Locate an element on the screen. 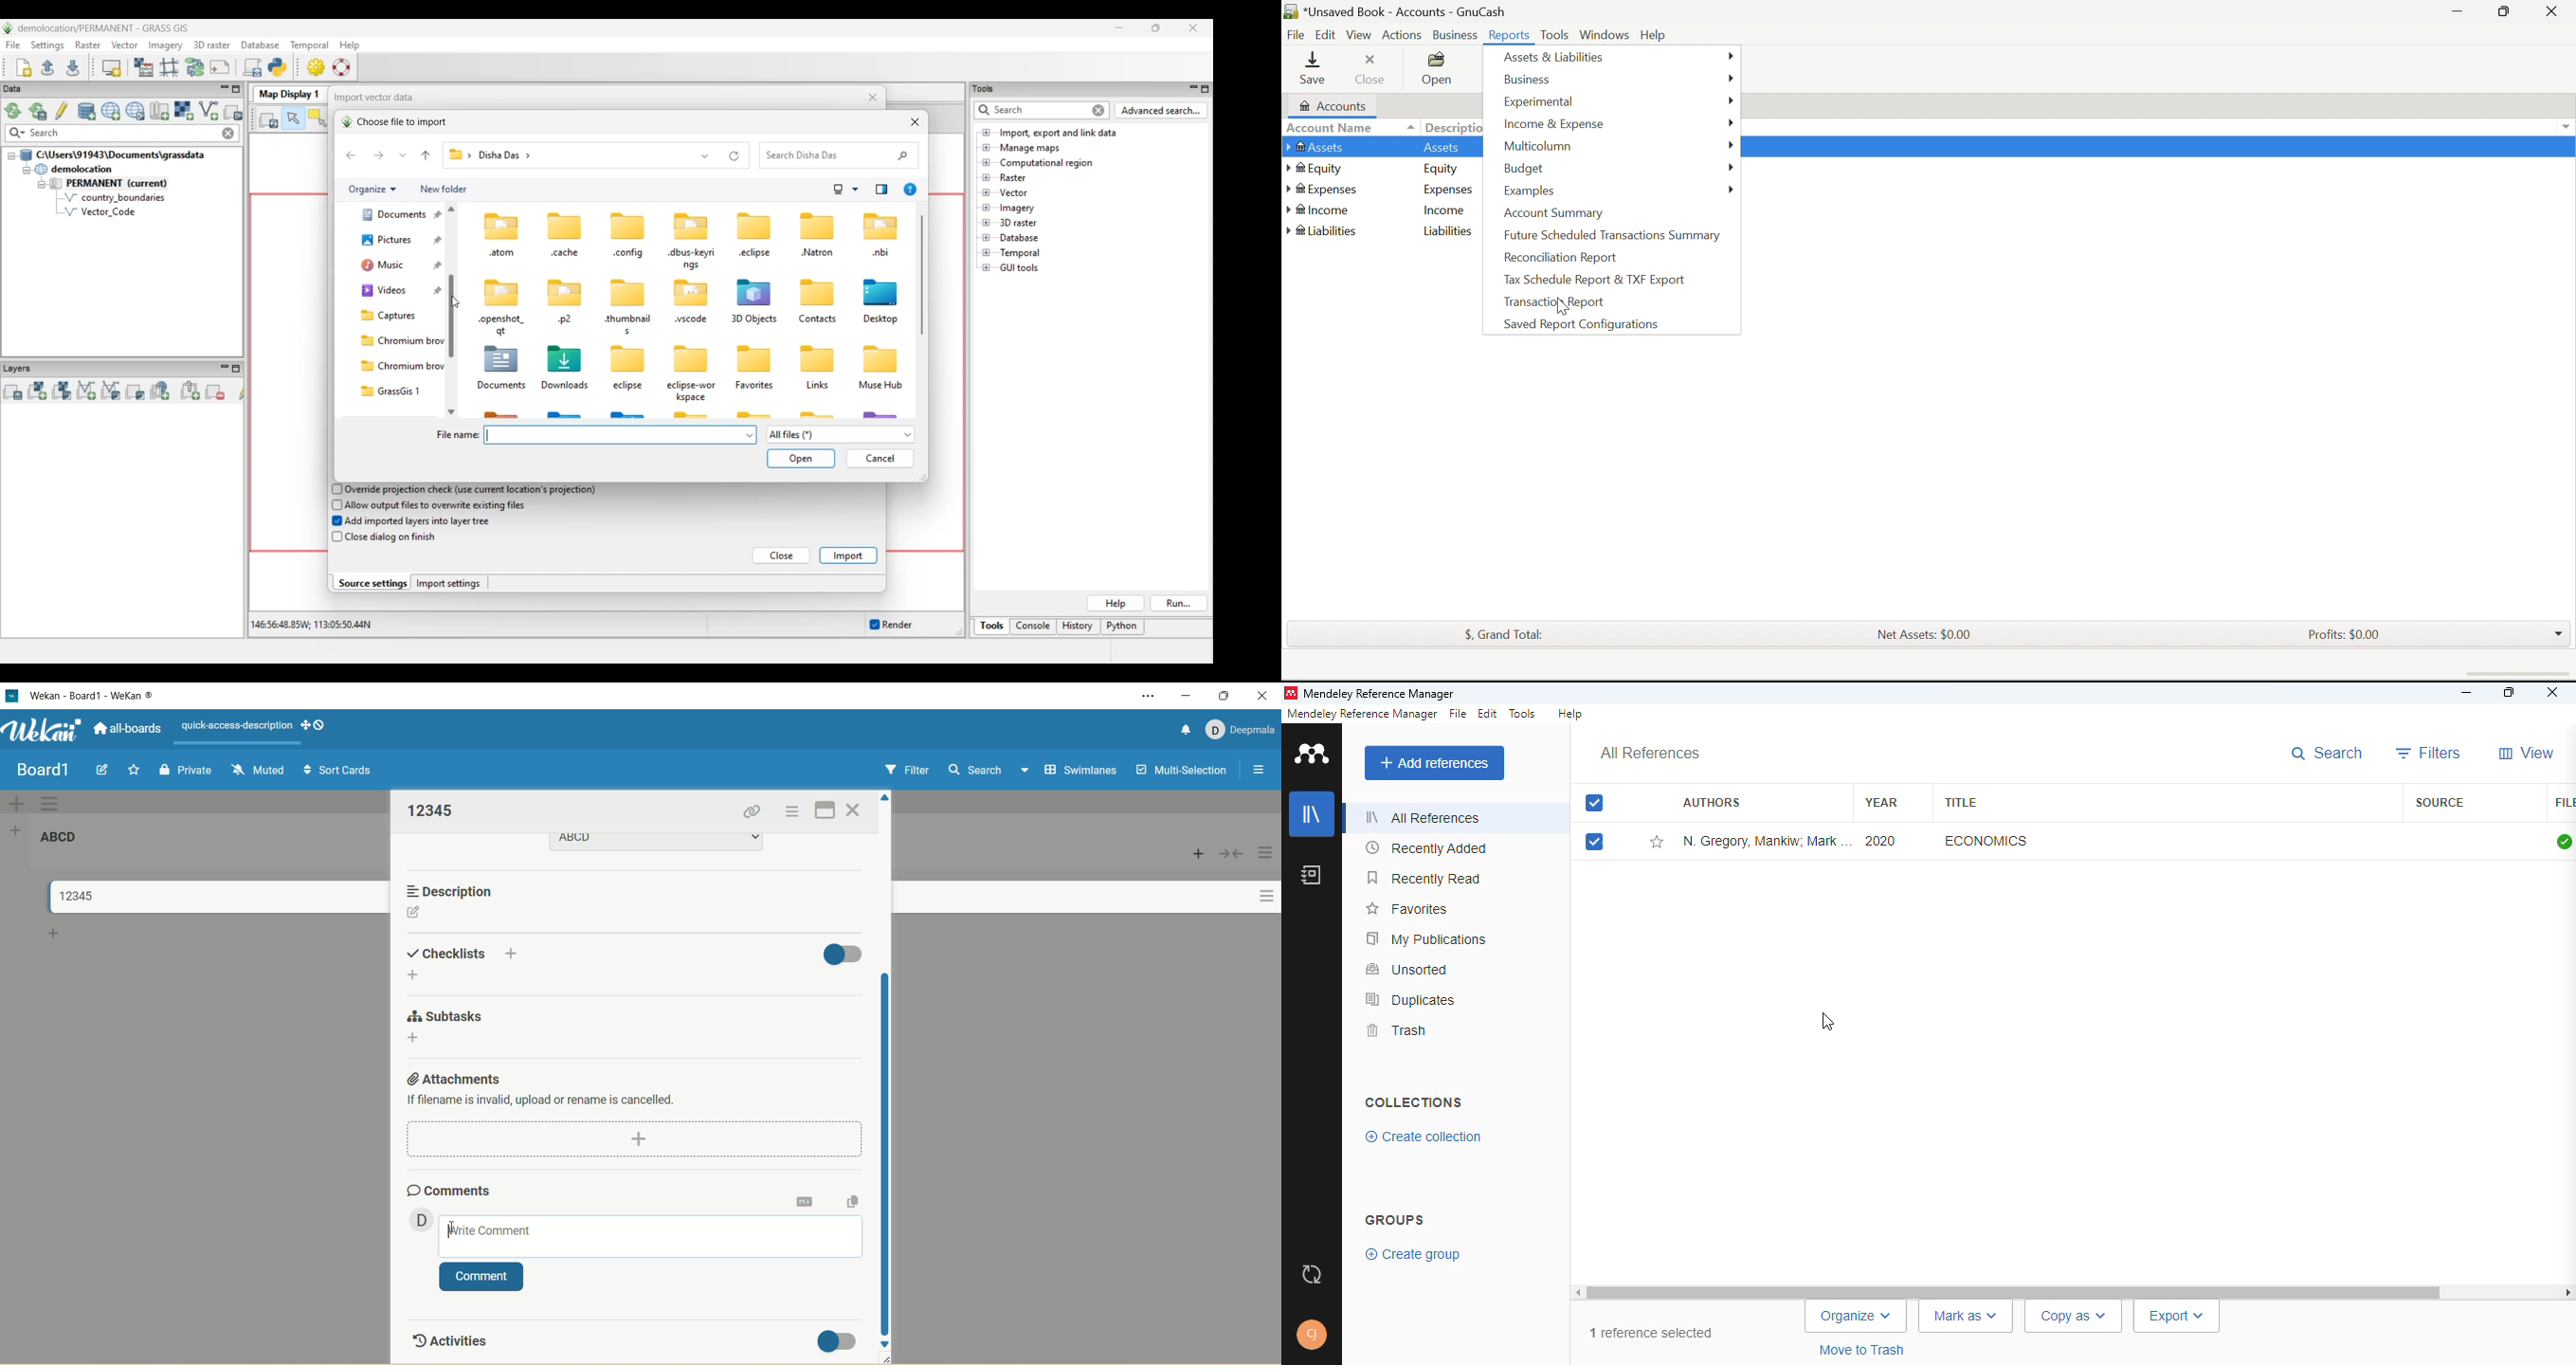  member is located at coordinates (417, 1219).